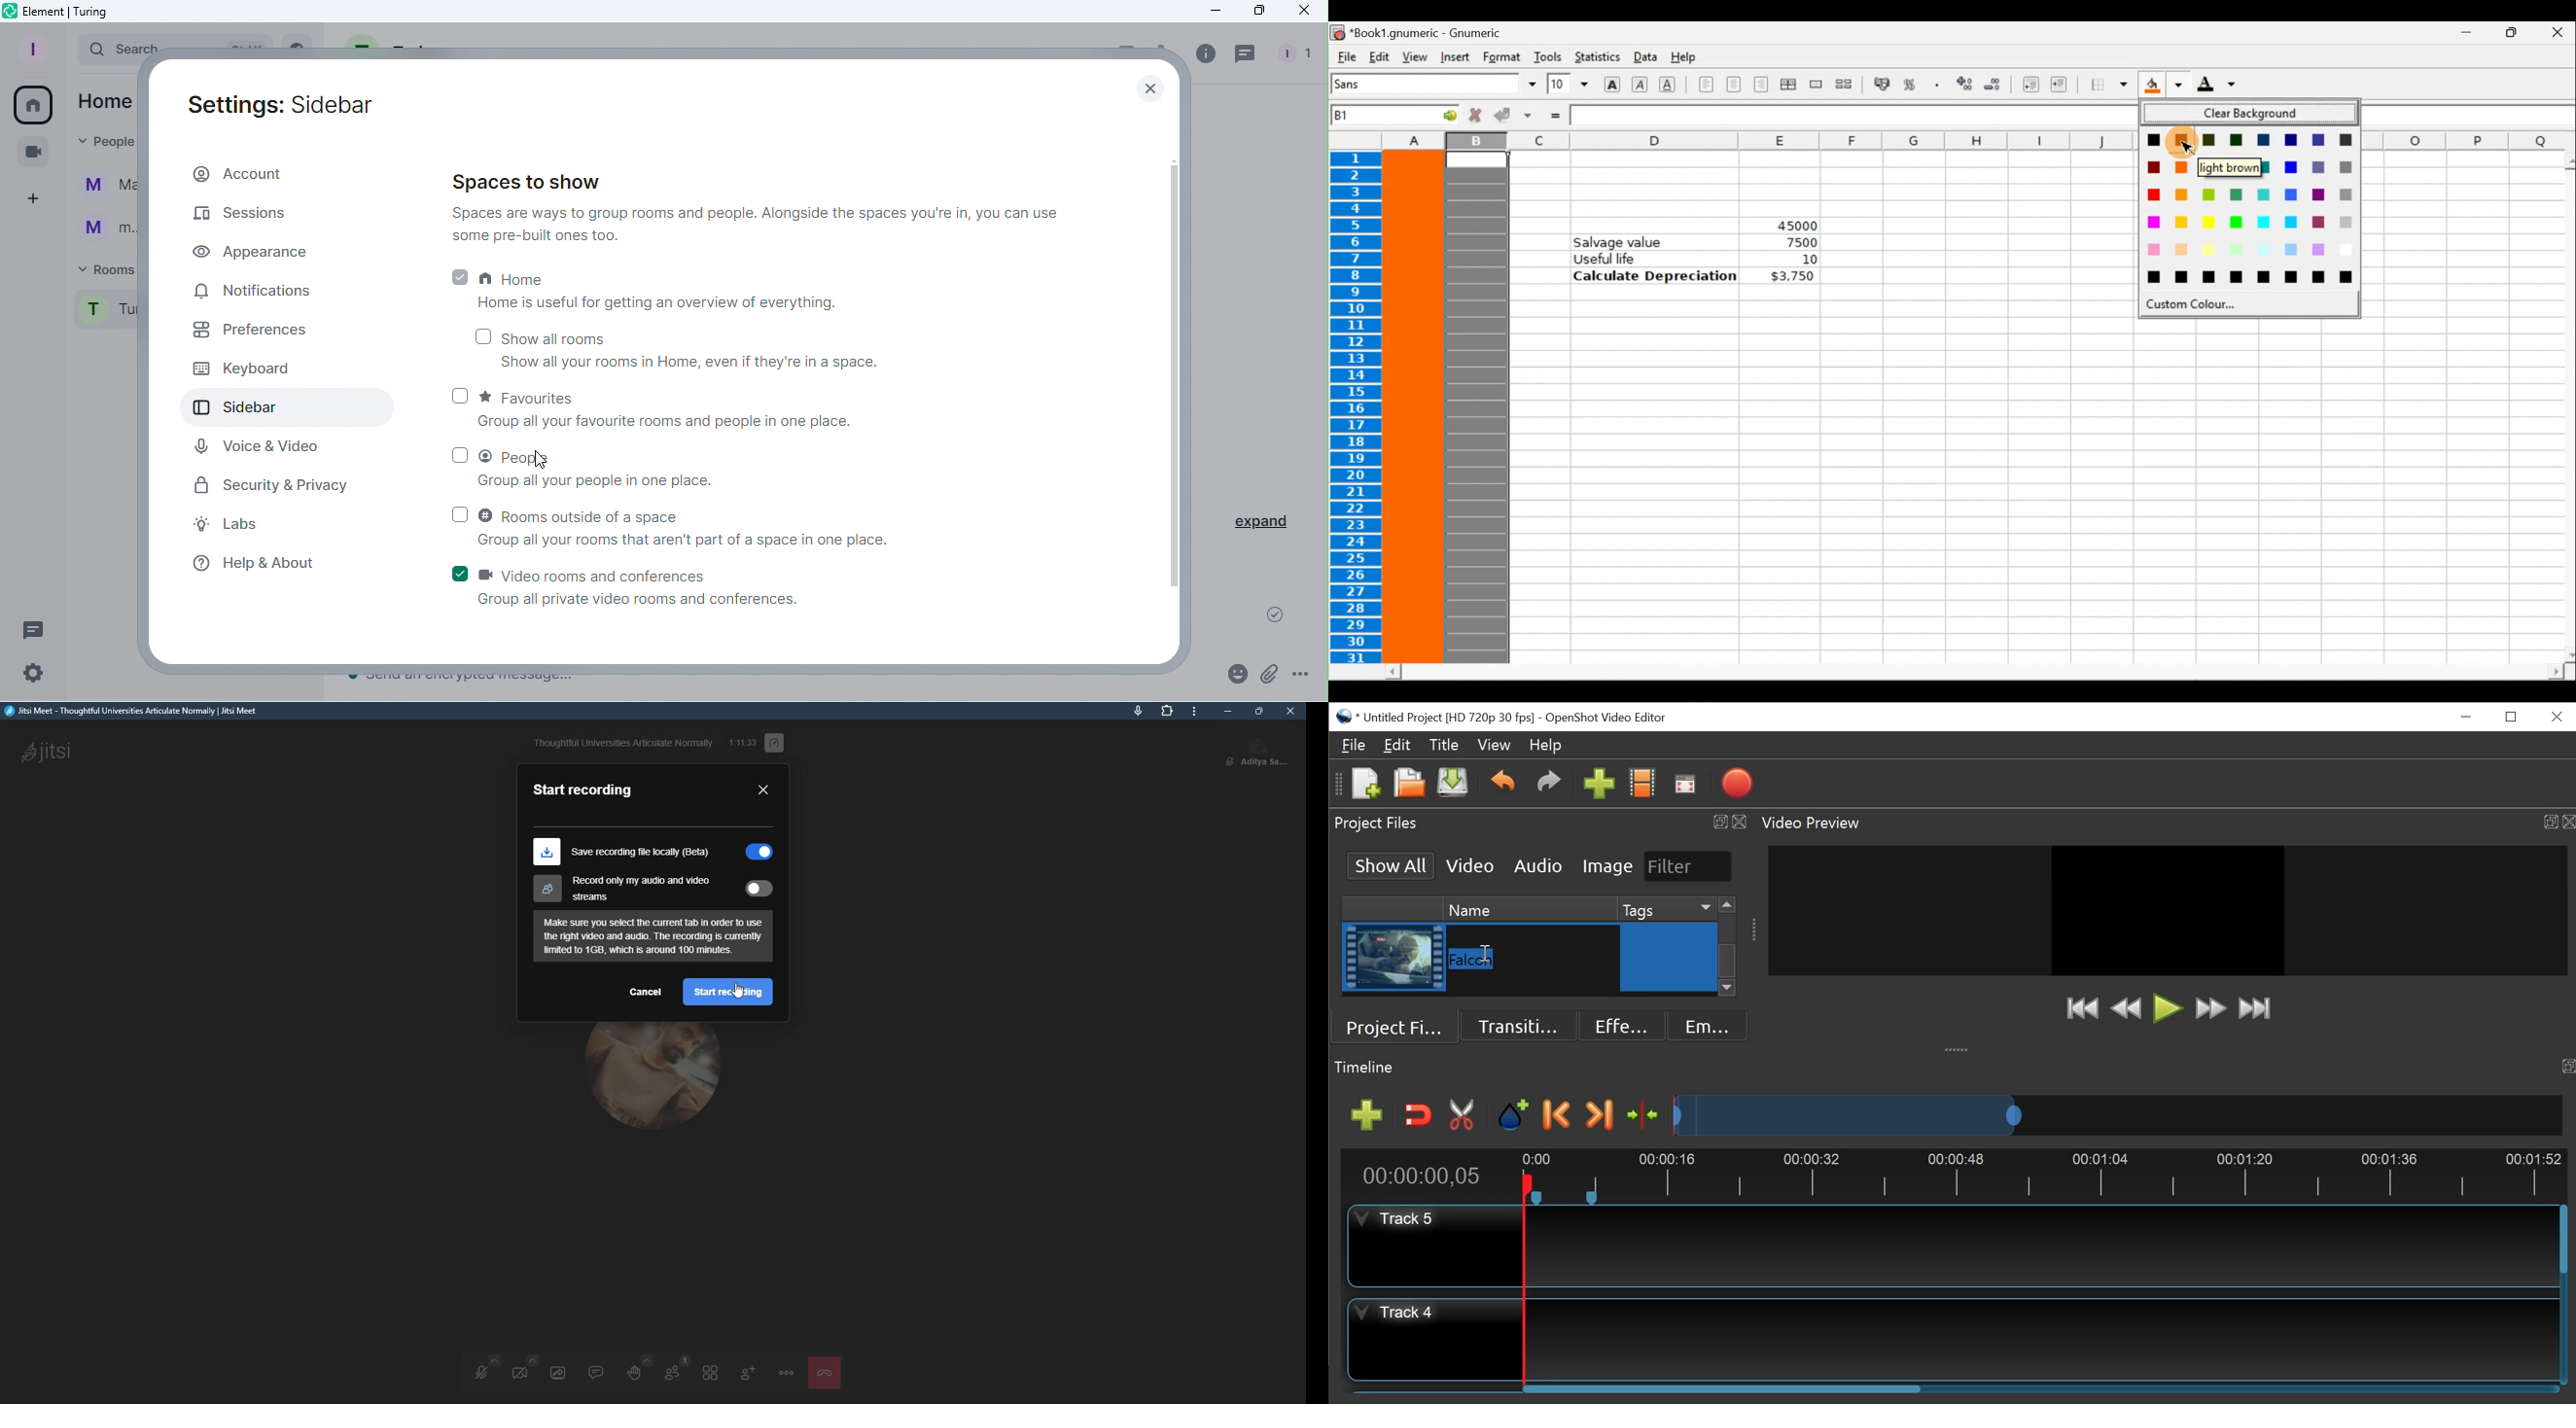  I want to click on More options, so click(1297, 674).